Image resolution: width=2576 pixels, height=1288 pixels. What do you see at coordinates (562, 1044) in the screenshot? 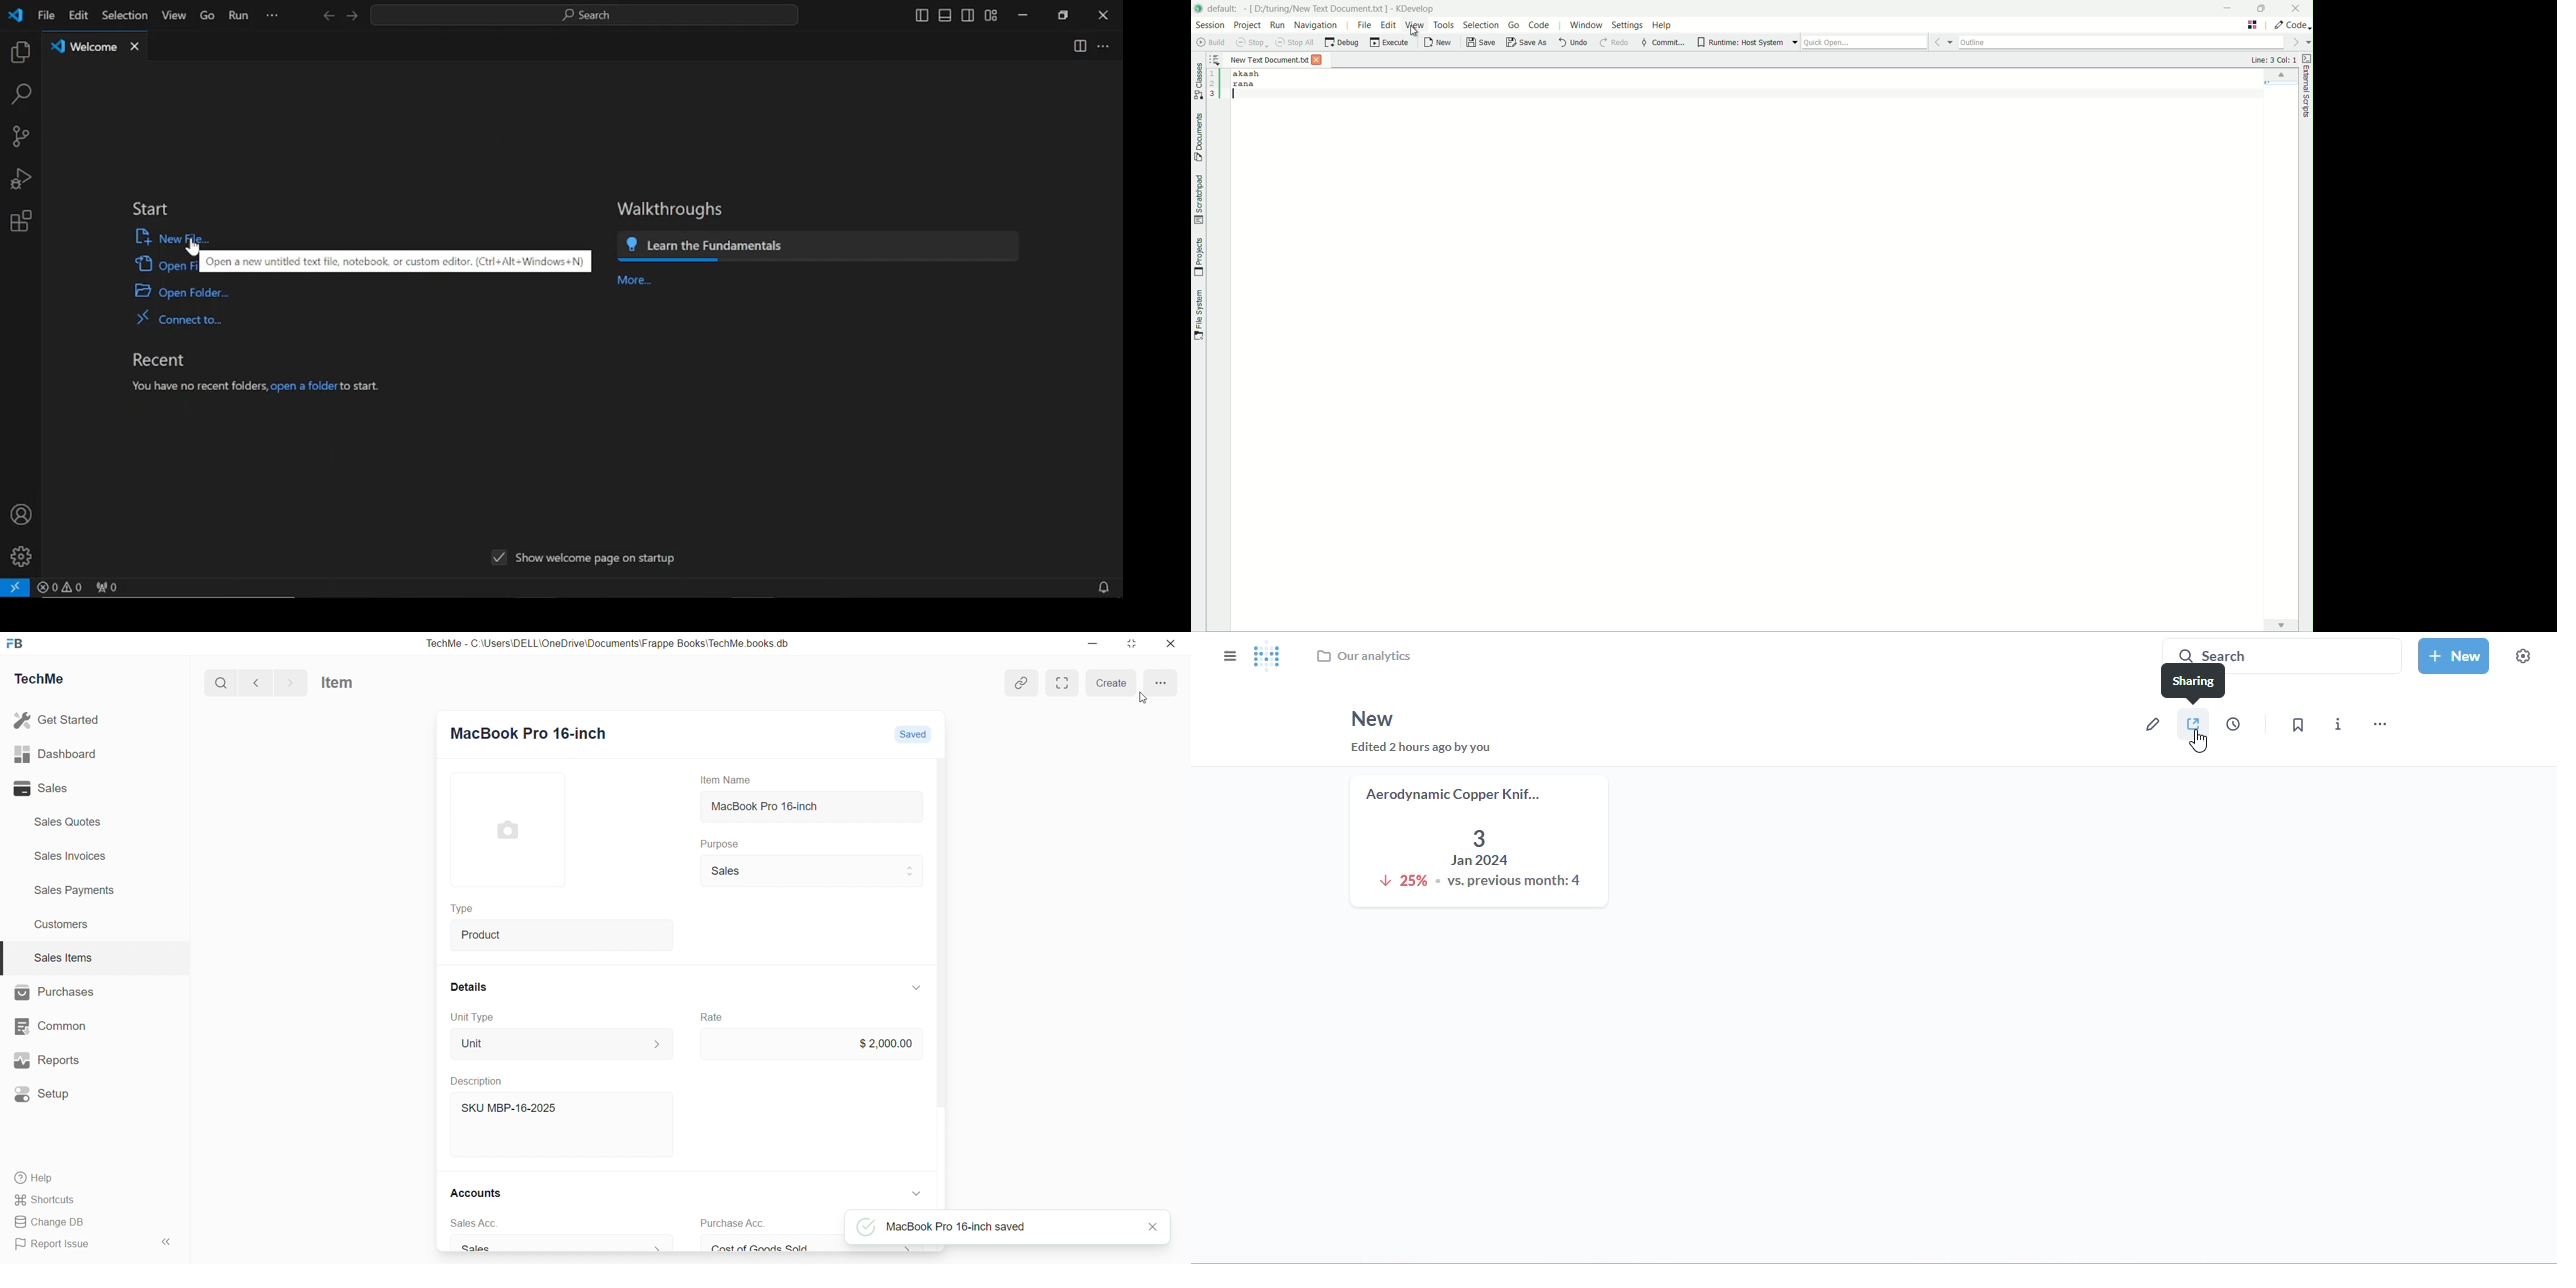
I see `Unit` at bounding box center [562, 1044].